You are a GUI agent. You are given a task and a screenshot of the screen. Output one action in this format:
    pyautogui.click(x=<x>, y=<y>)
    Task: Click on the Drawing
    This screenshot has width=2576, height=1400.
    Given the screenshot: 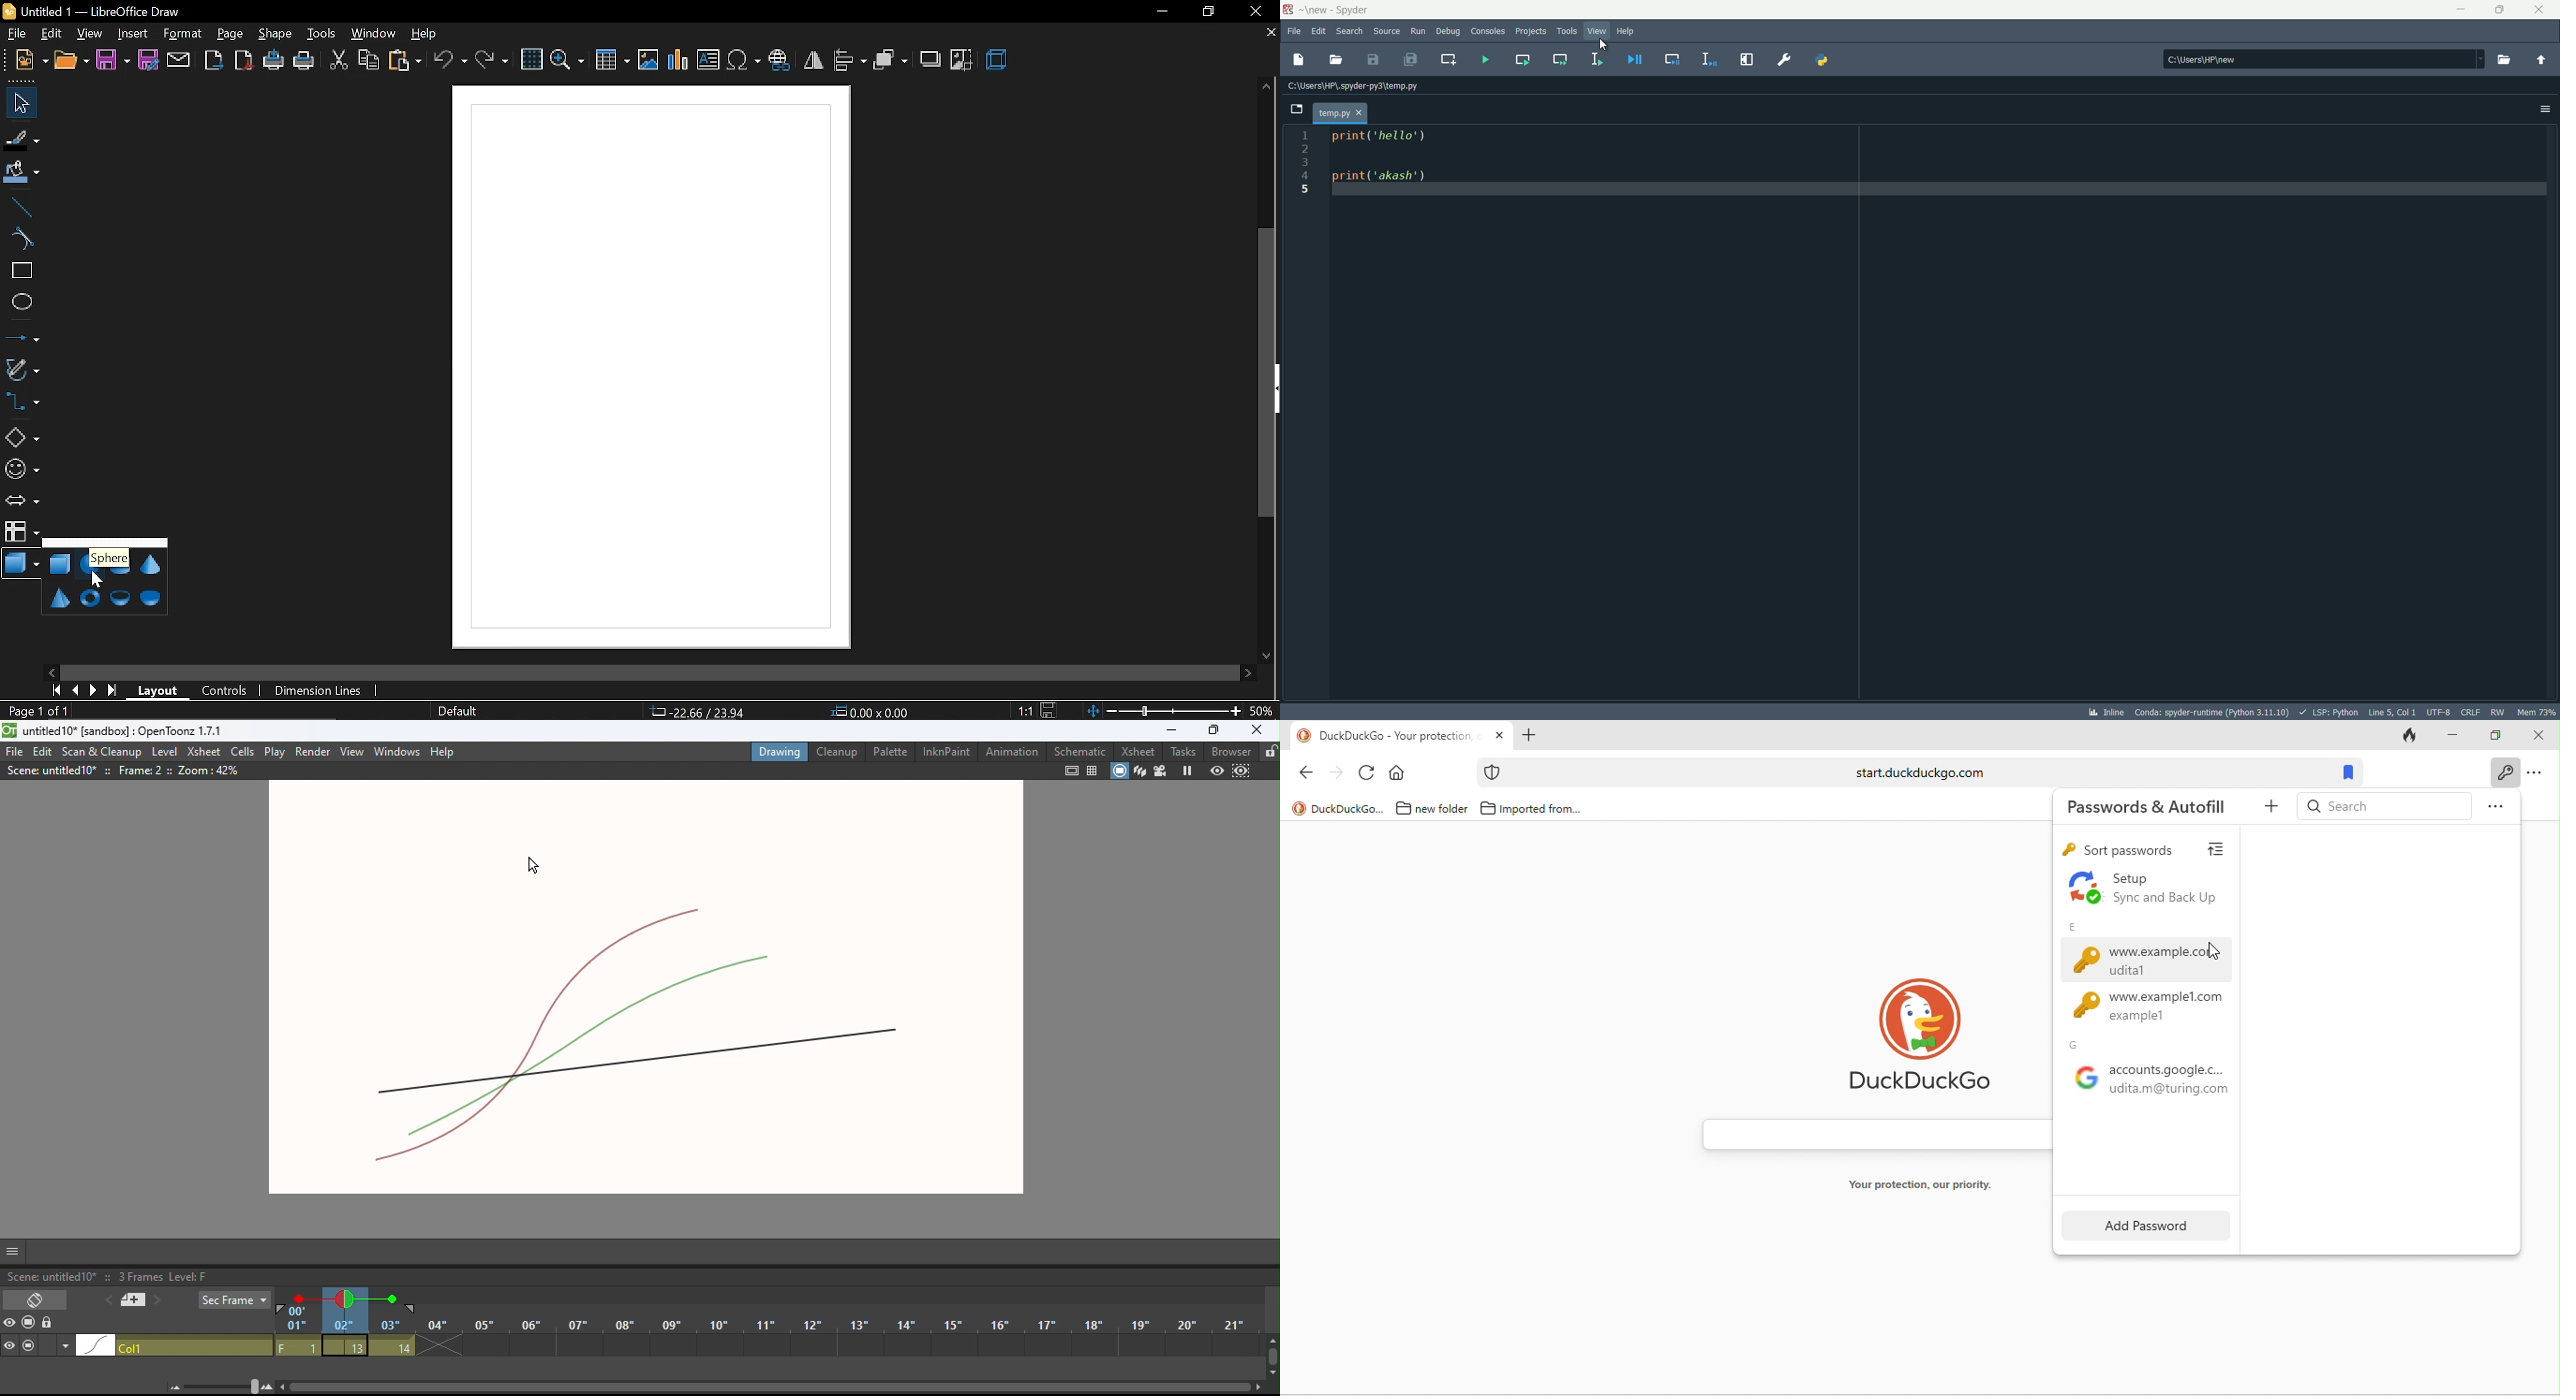 What is the action you would take?
    pyautogui.click(x=779, y=751)
    